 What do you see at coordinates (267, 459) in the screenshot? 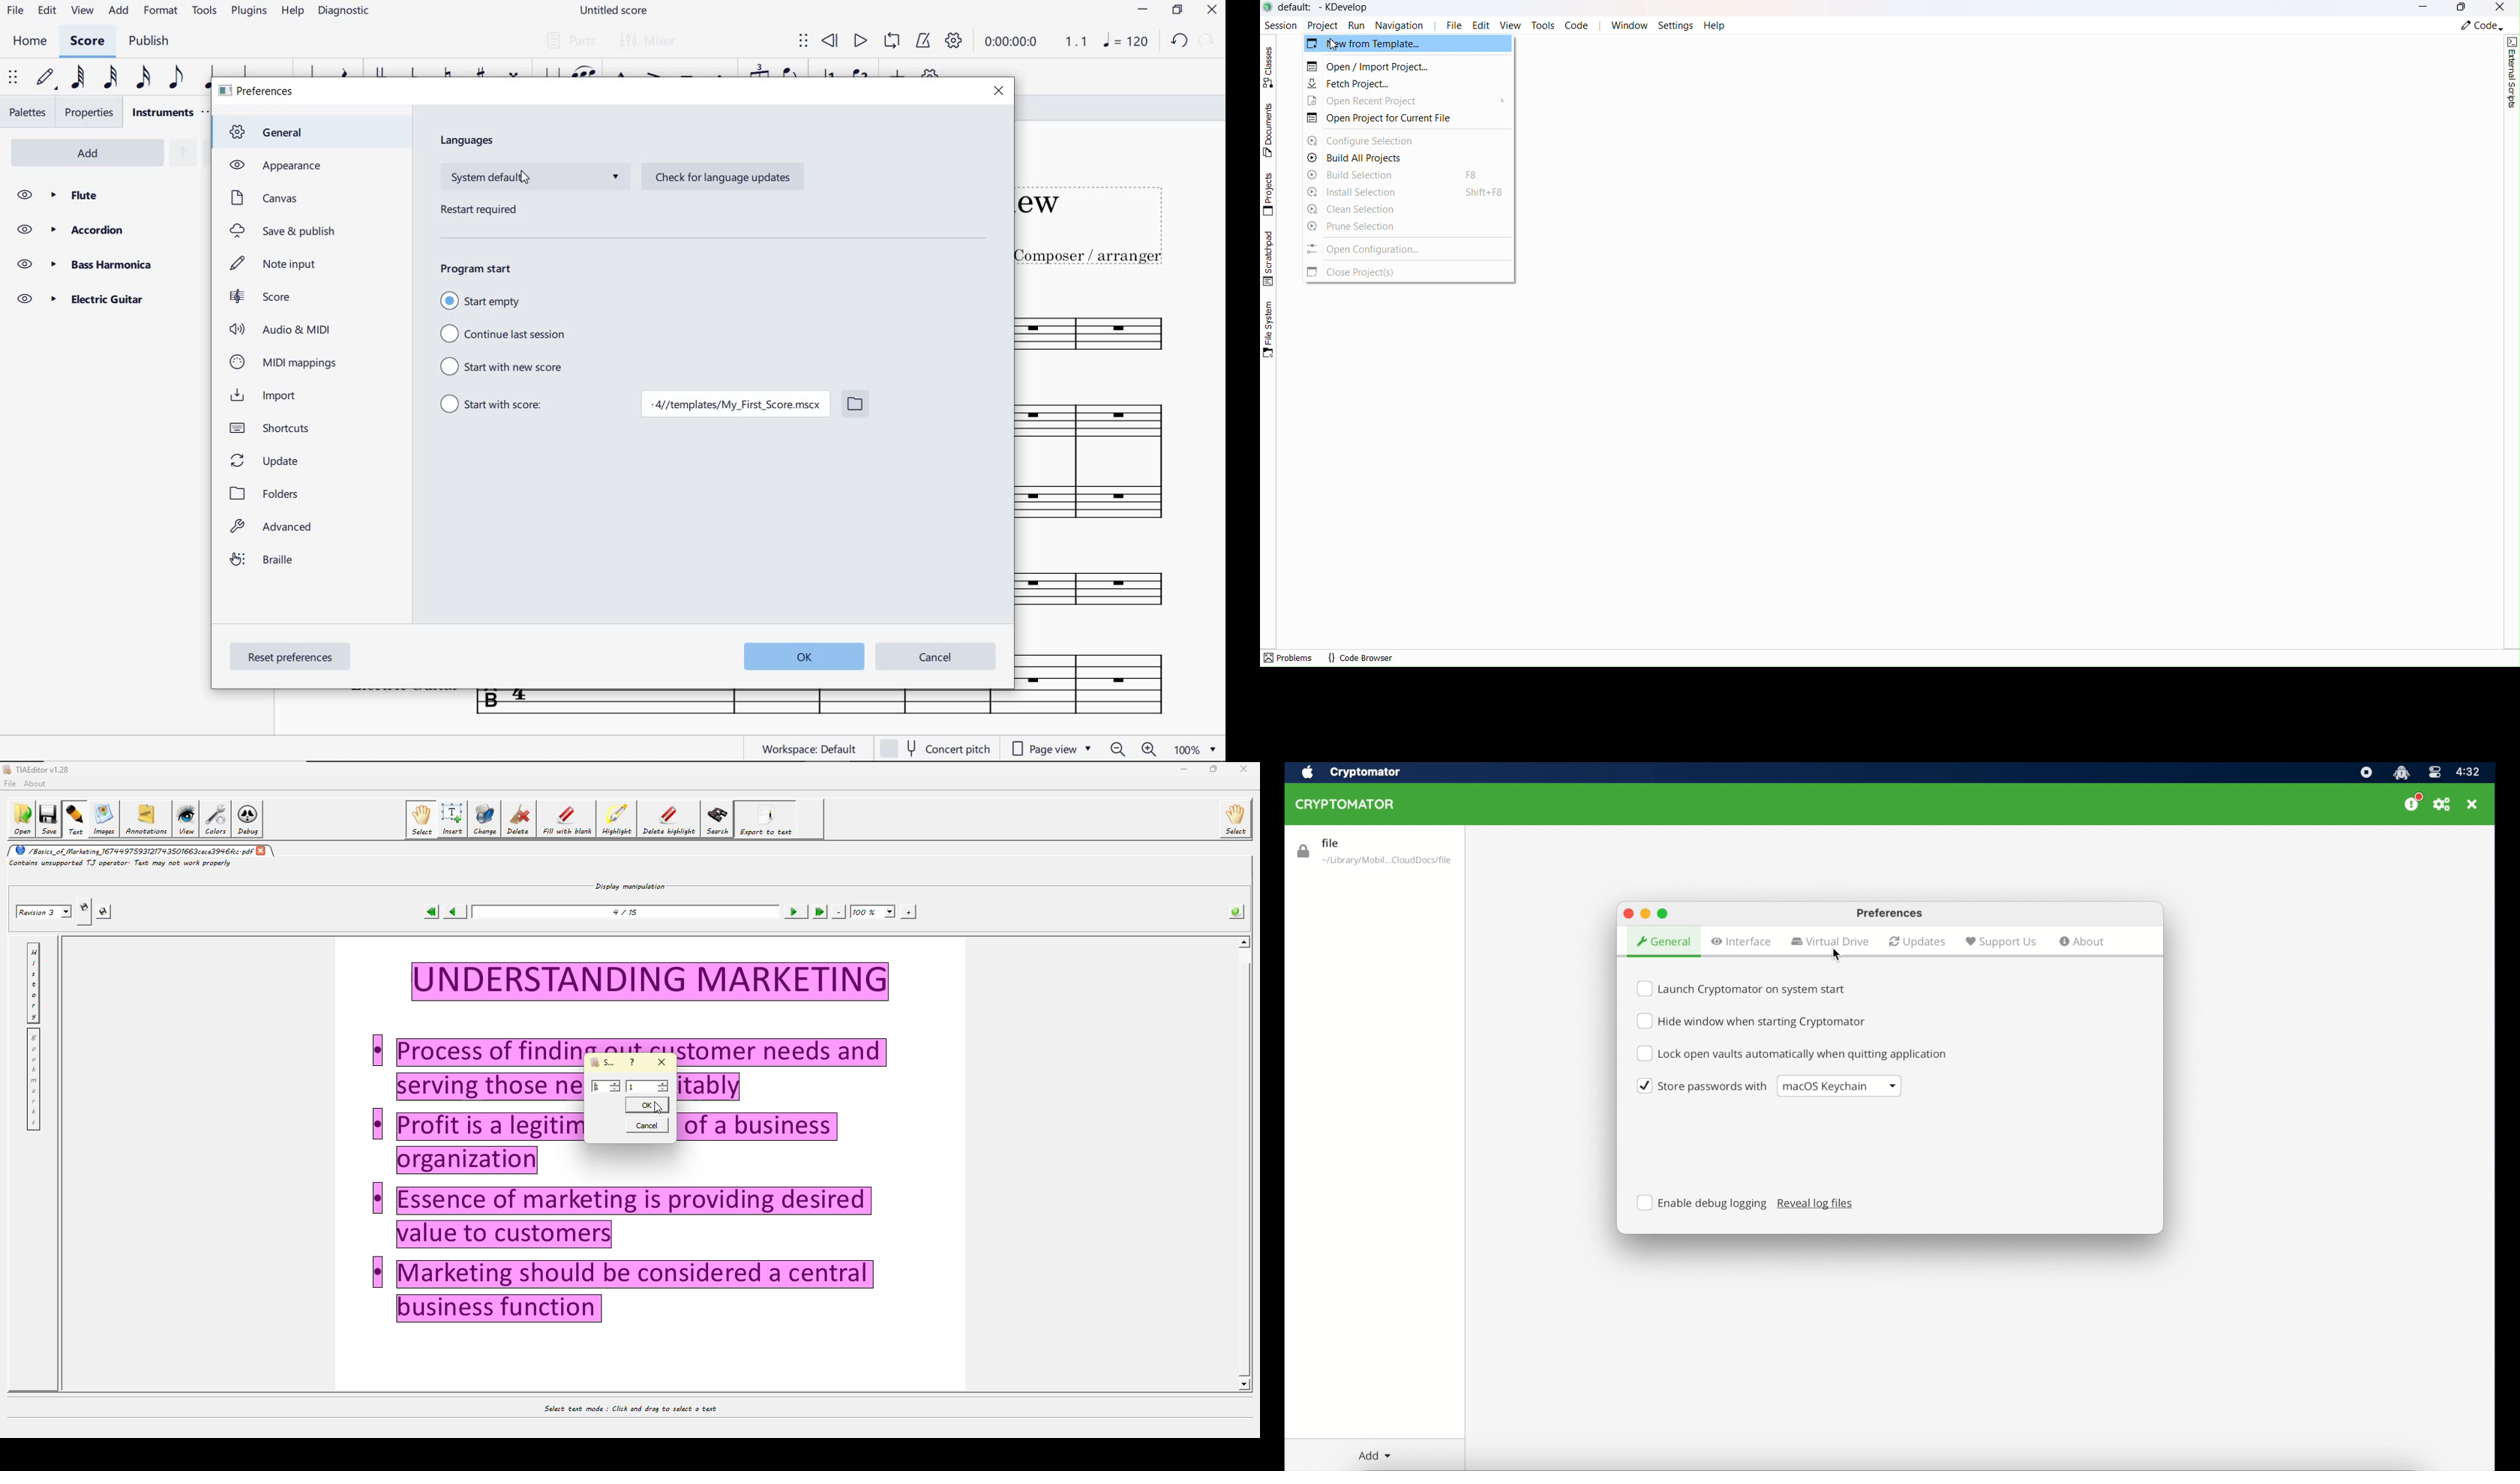
I see `update` at bounding box center [267, 459].